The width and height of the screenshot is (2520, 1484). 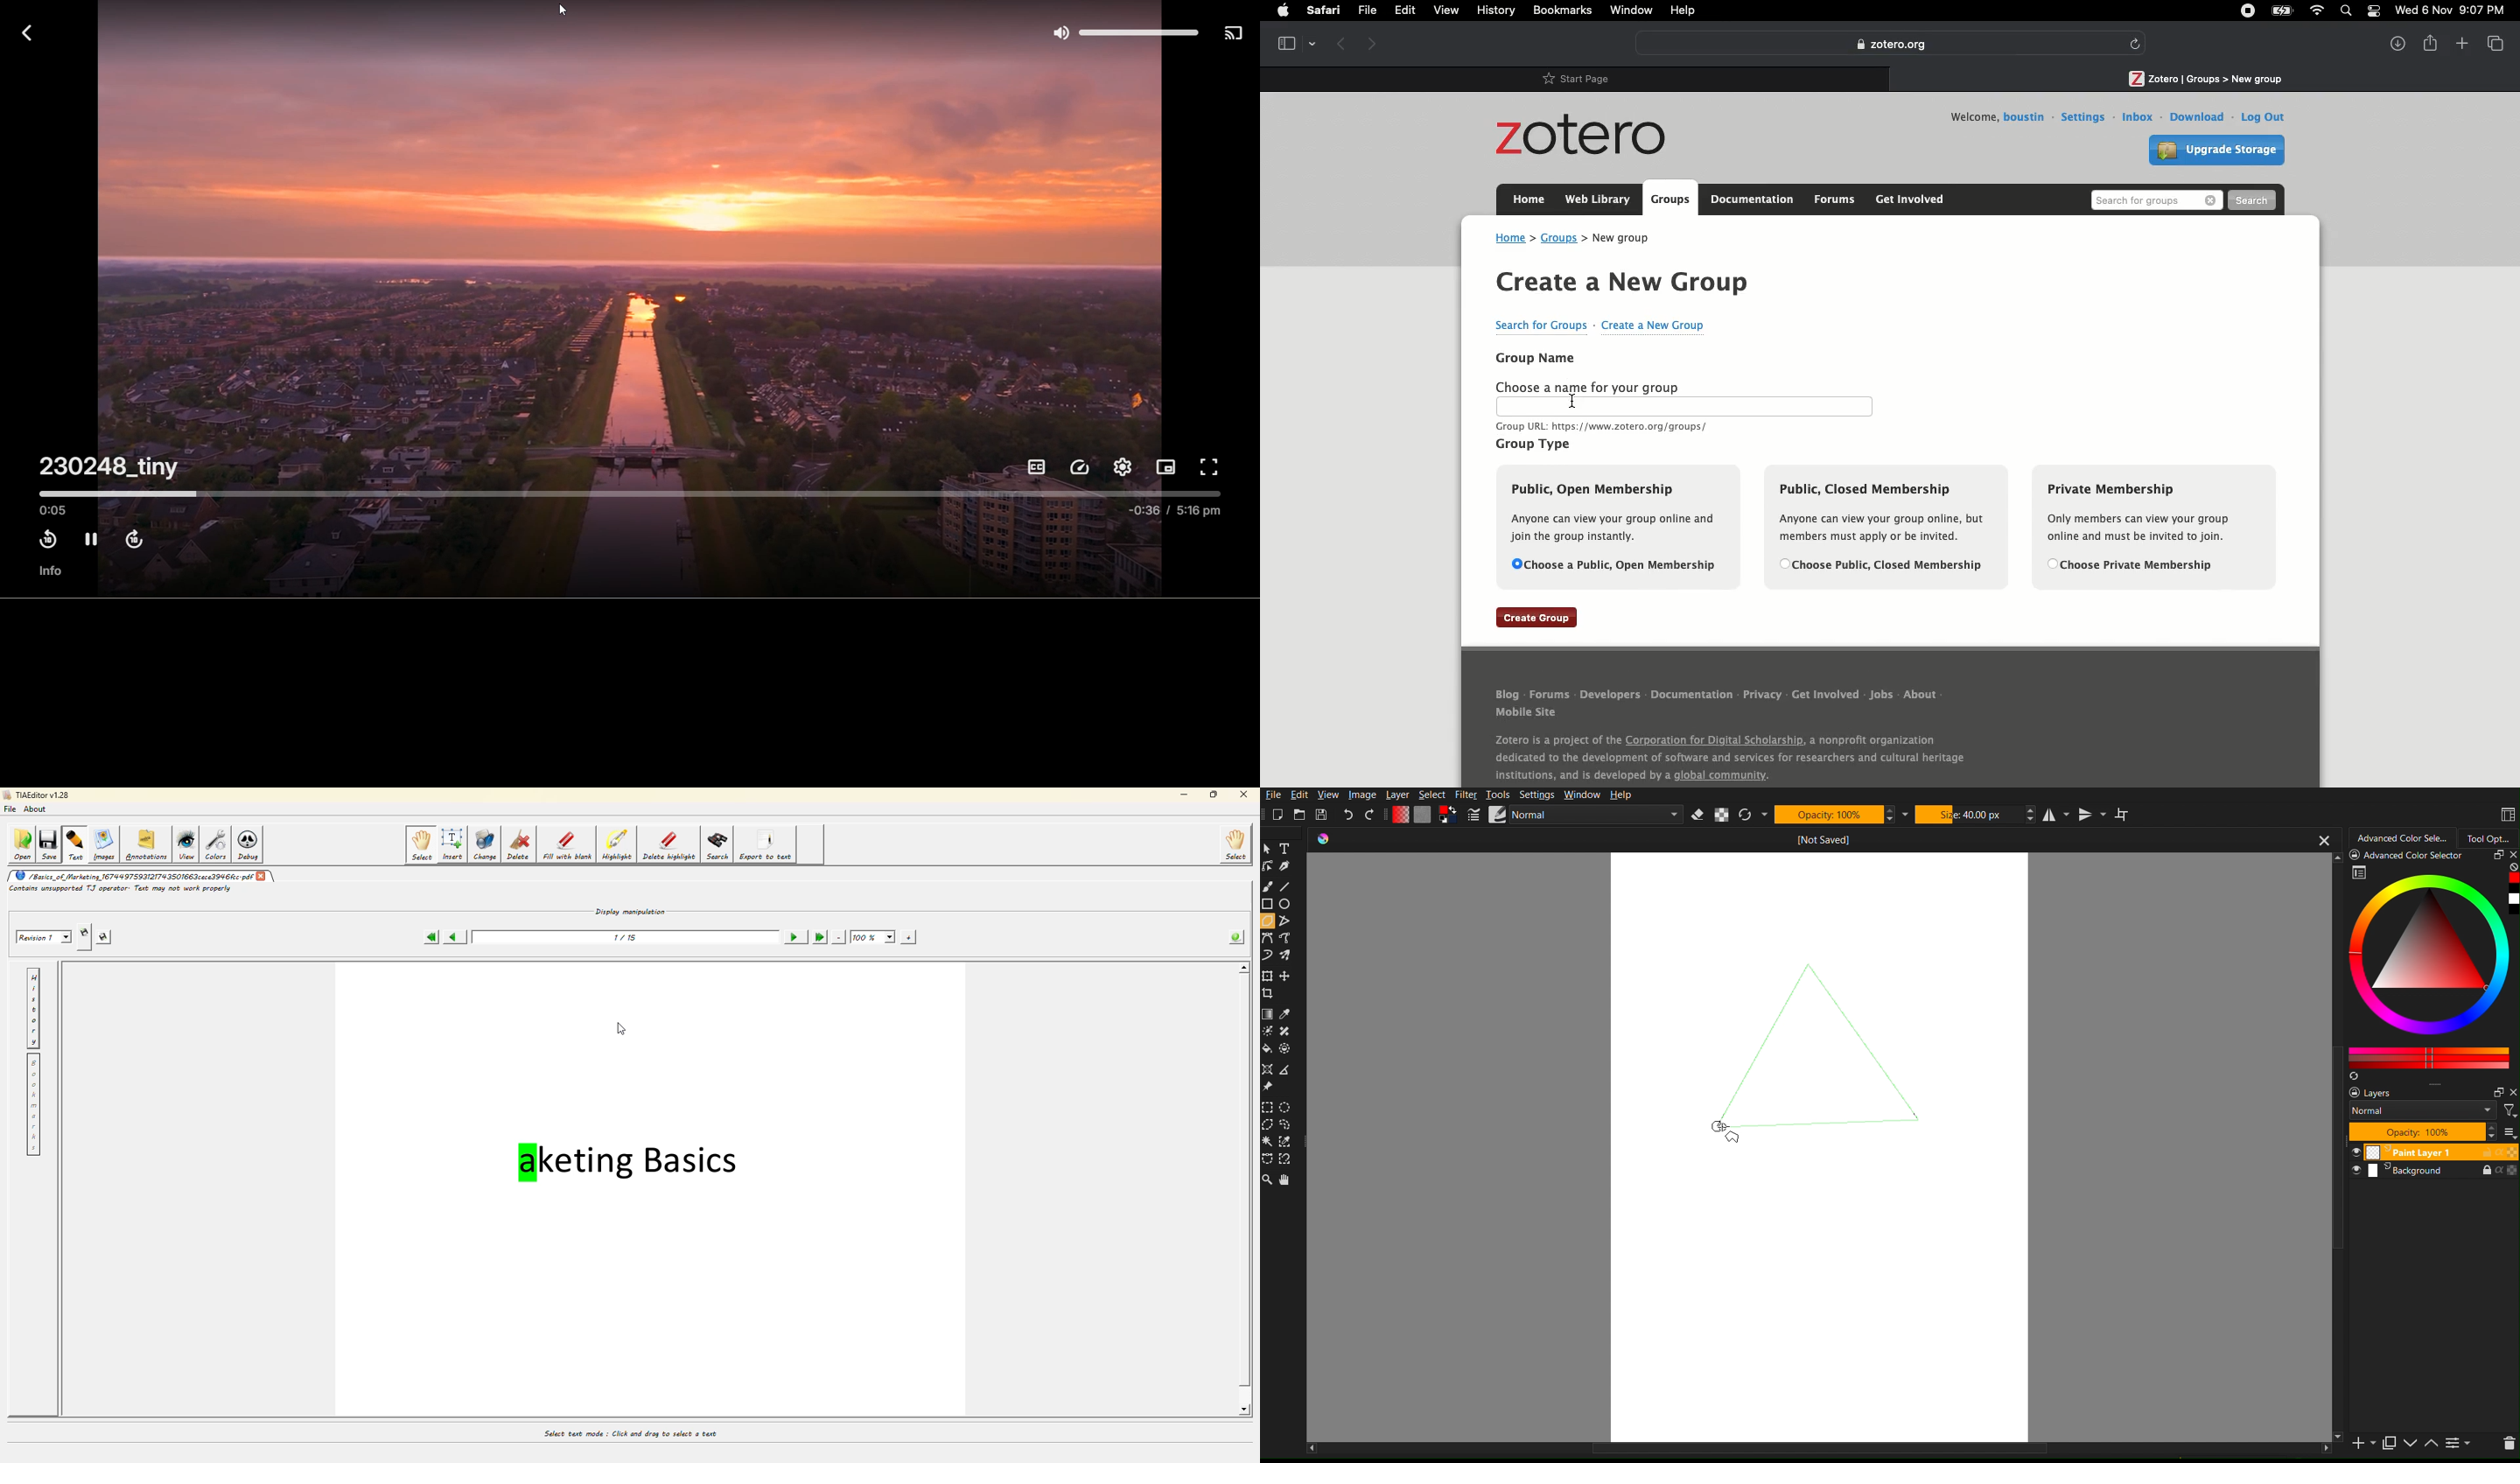 What do you see at coordinates (1269, 921) in the screenshot?
I see `polygon tool` at bounding box center [1269, 921].